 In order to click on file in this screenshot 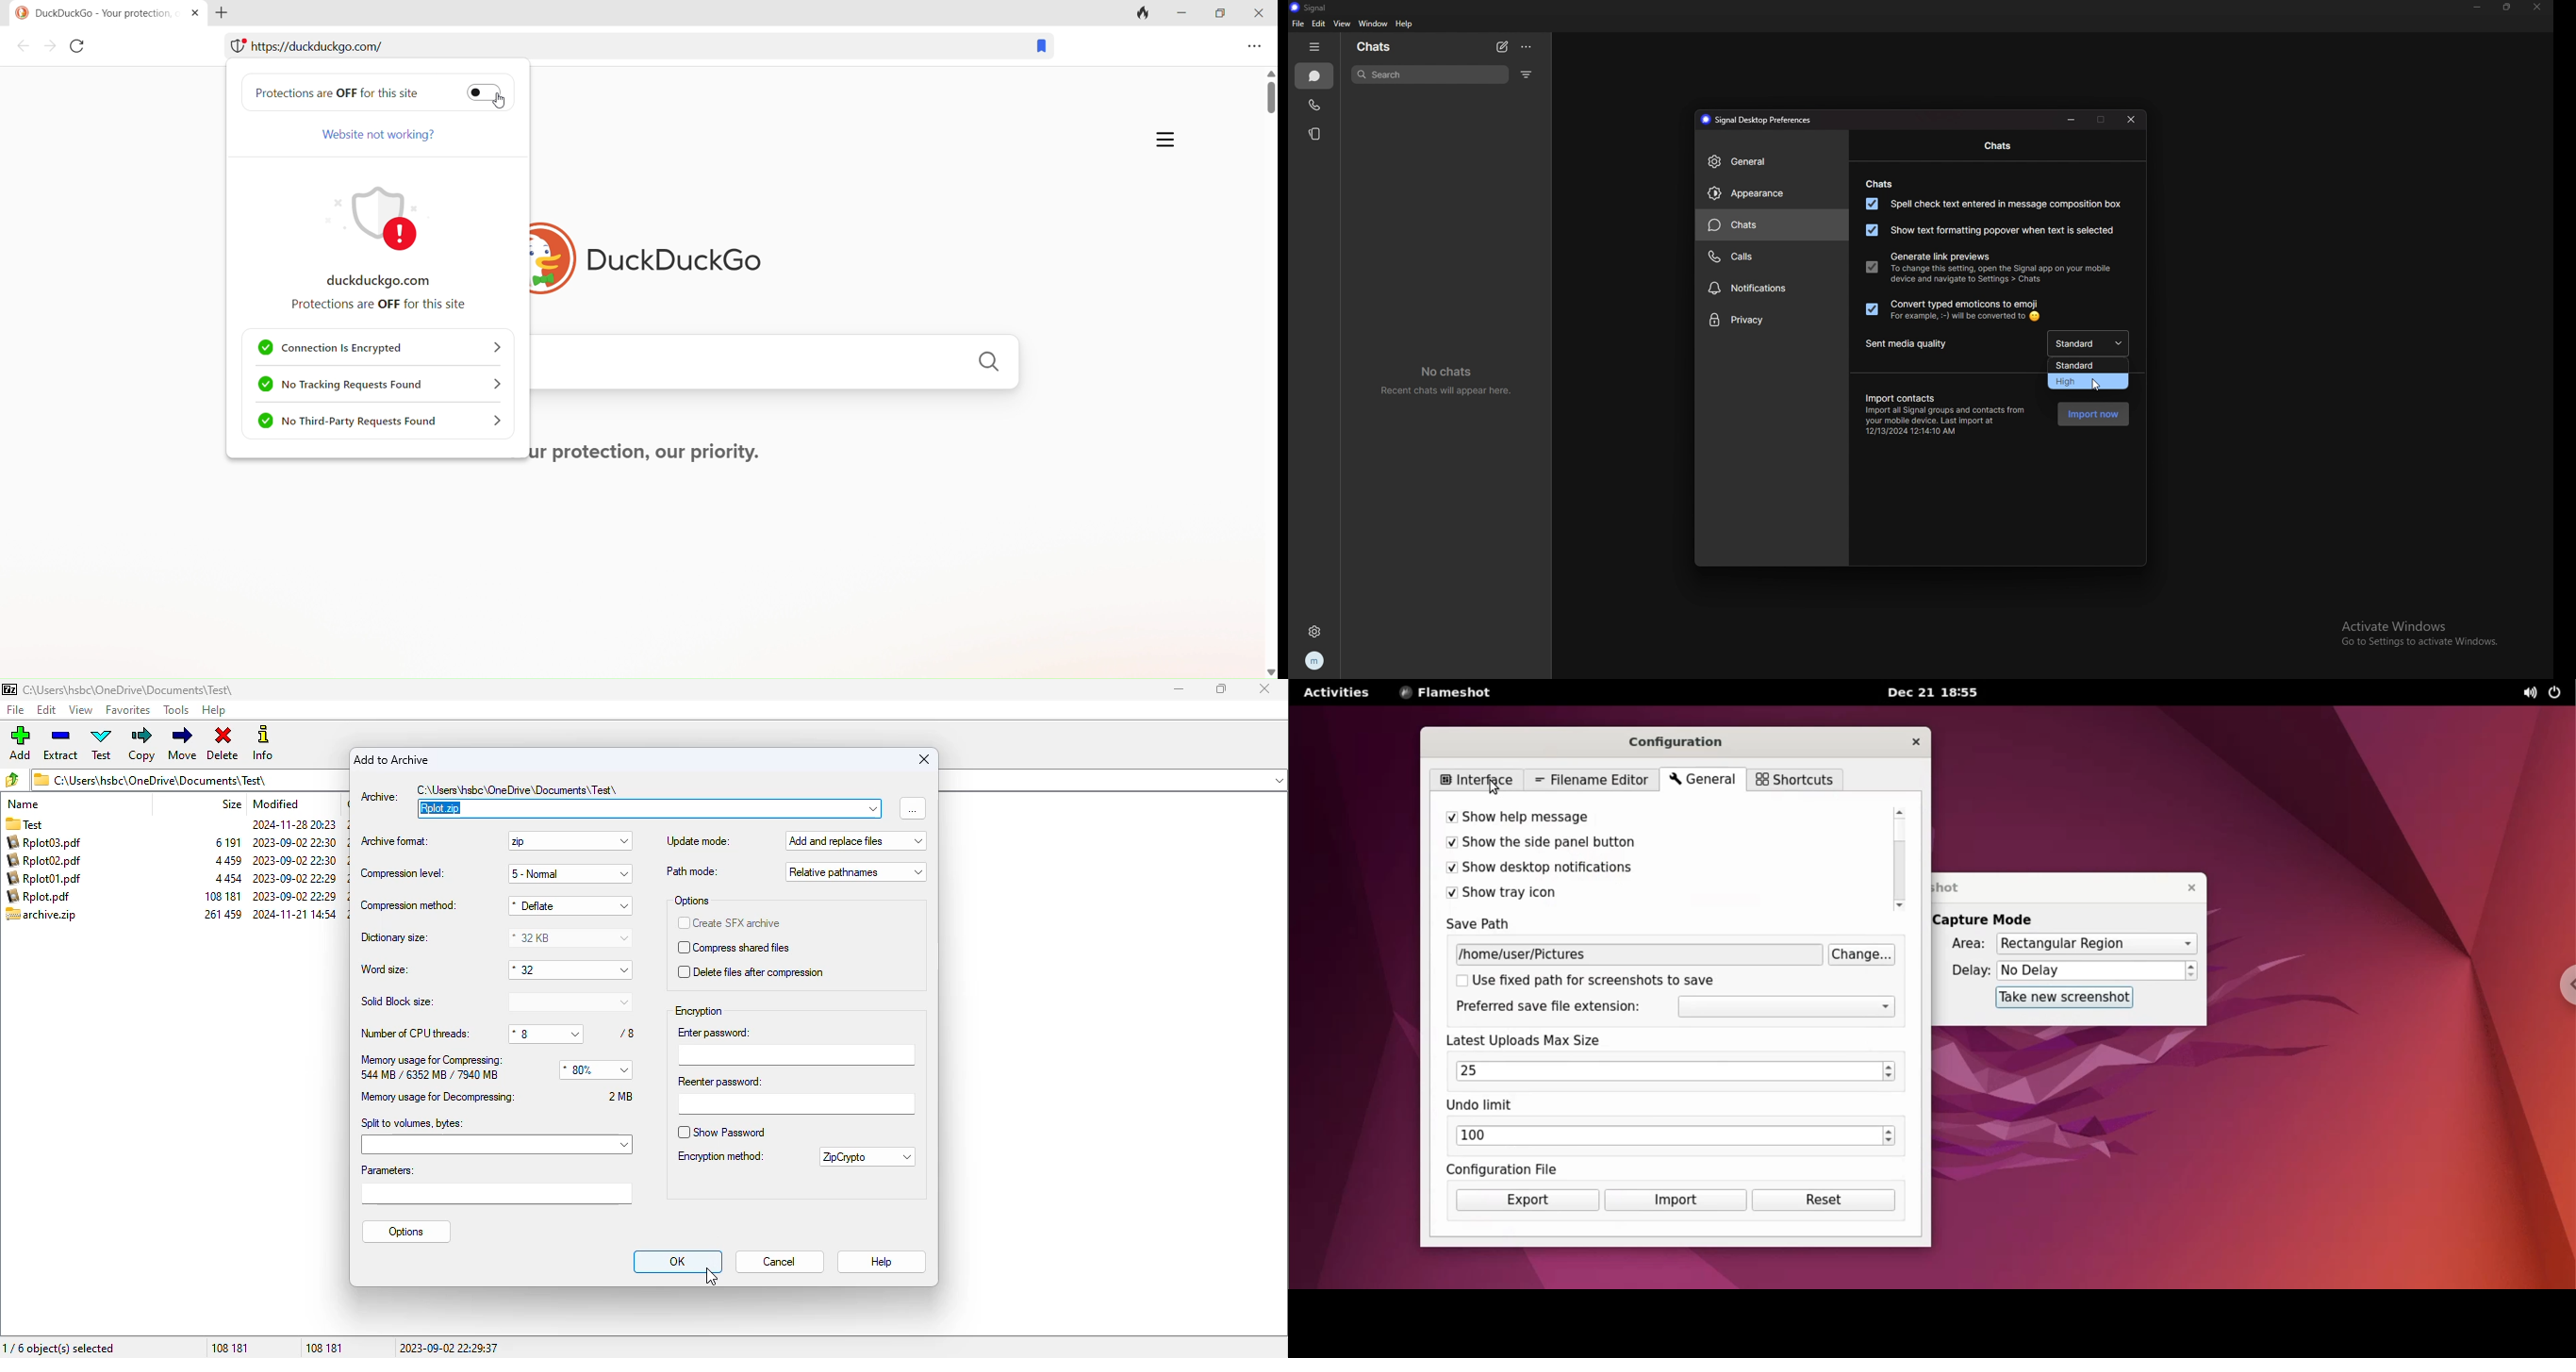, I will do `click(1298, 23)`.